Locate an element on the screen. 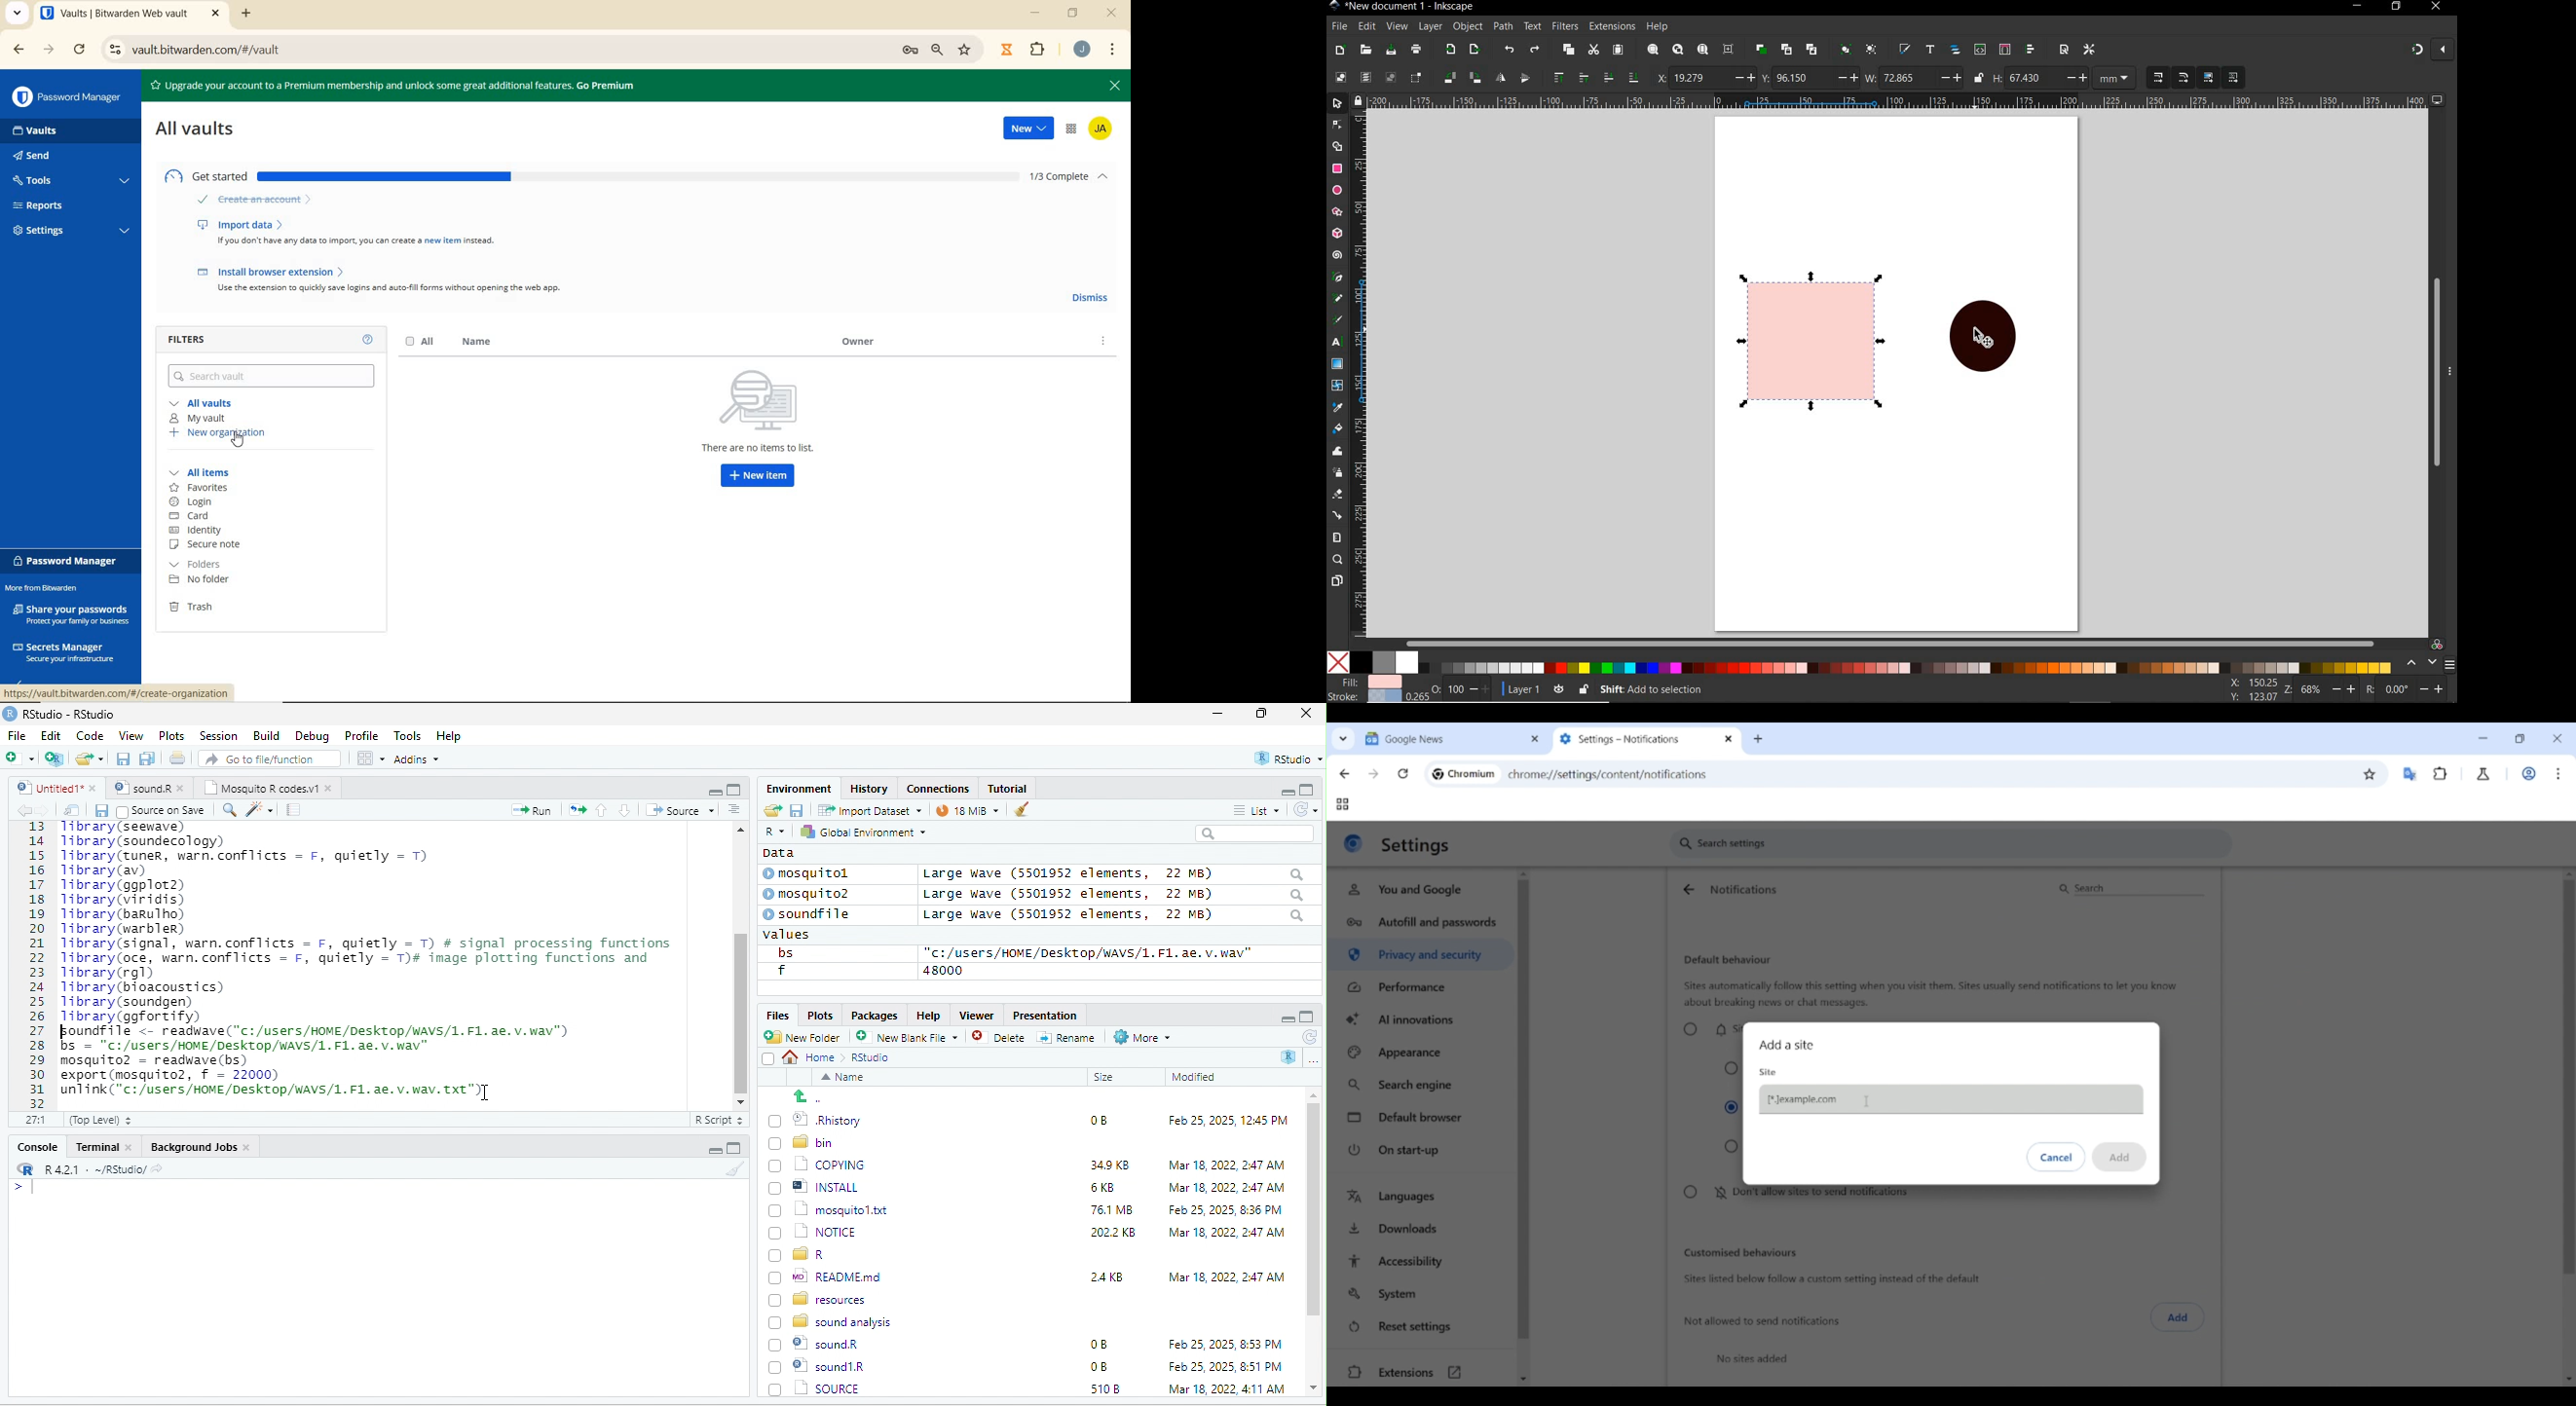 This screenshot has width=2576, height=1428. Click to add sites not allowed to send notifications is located at coordinates (2178, 1317).